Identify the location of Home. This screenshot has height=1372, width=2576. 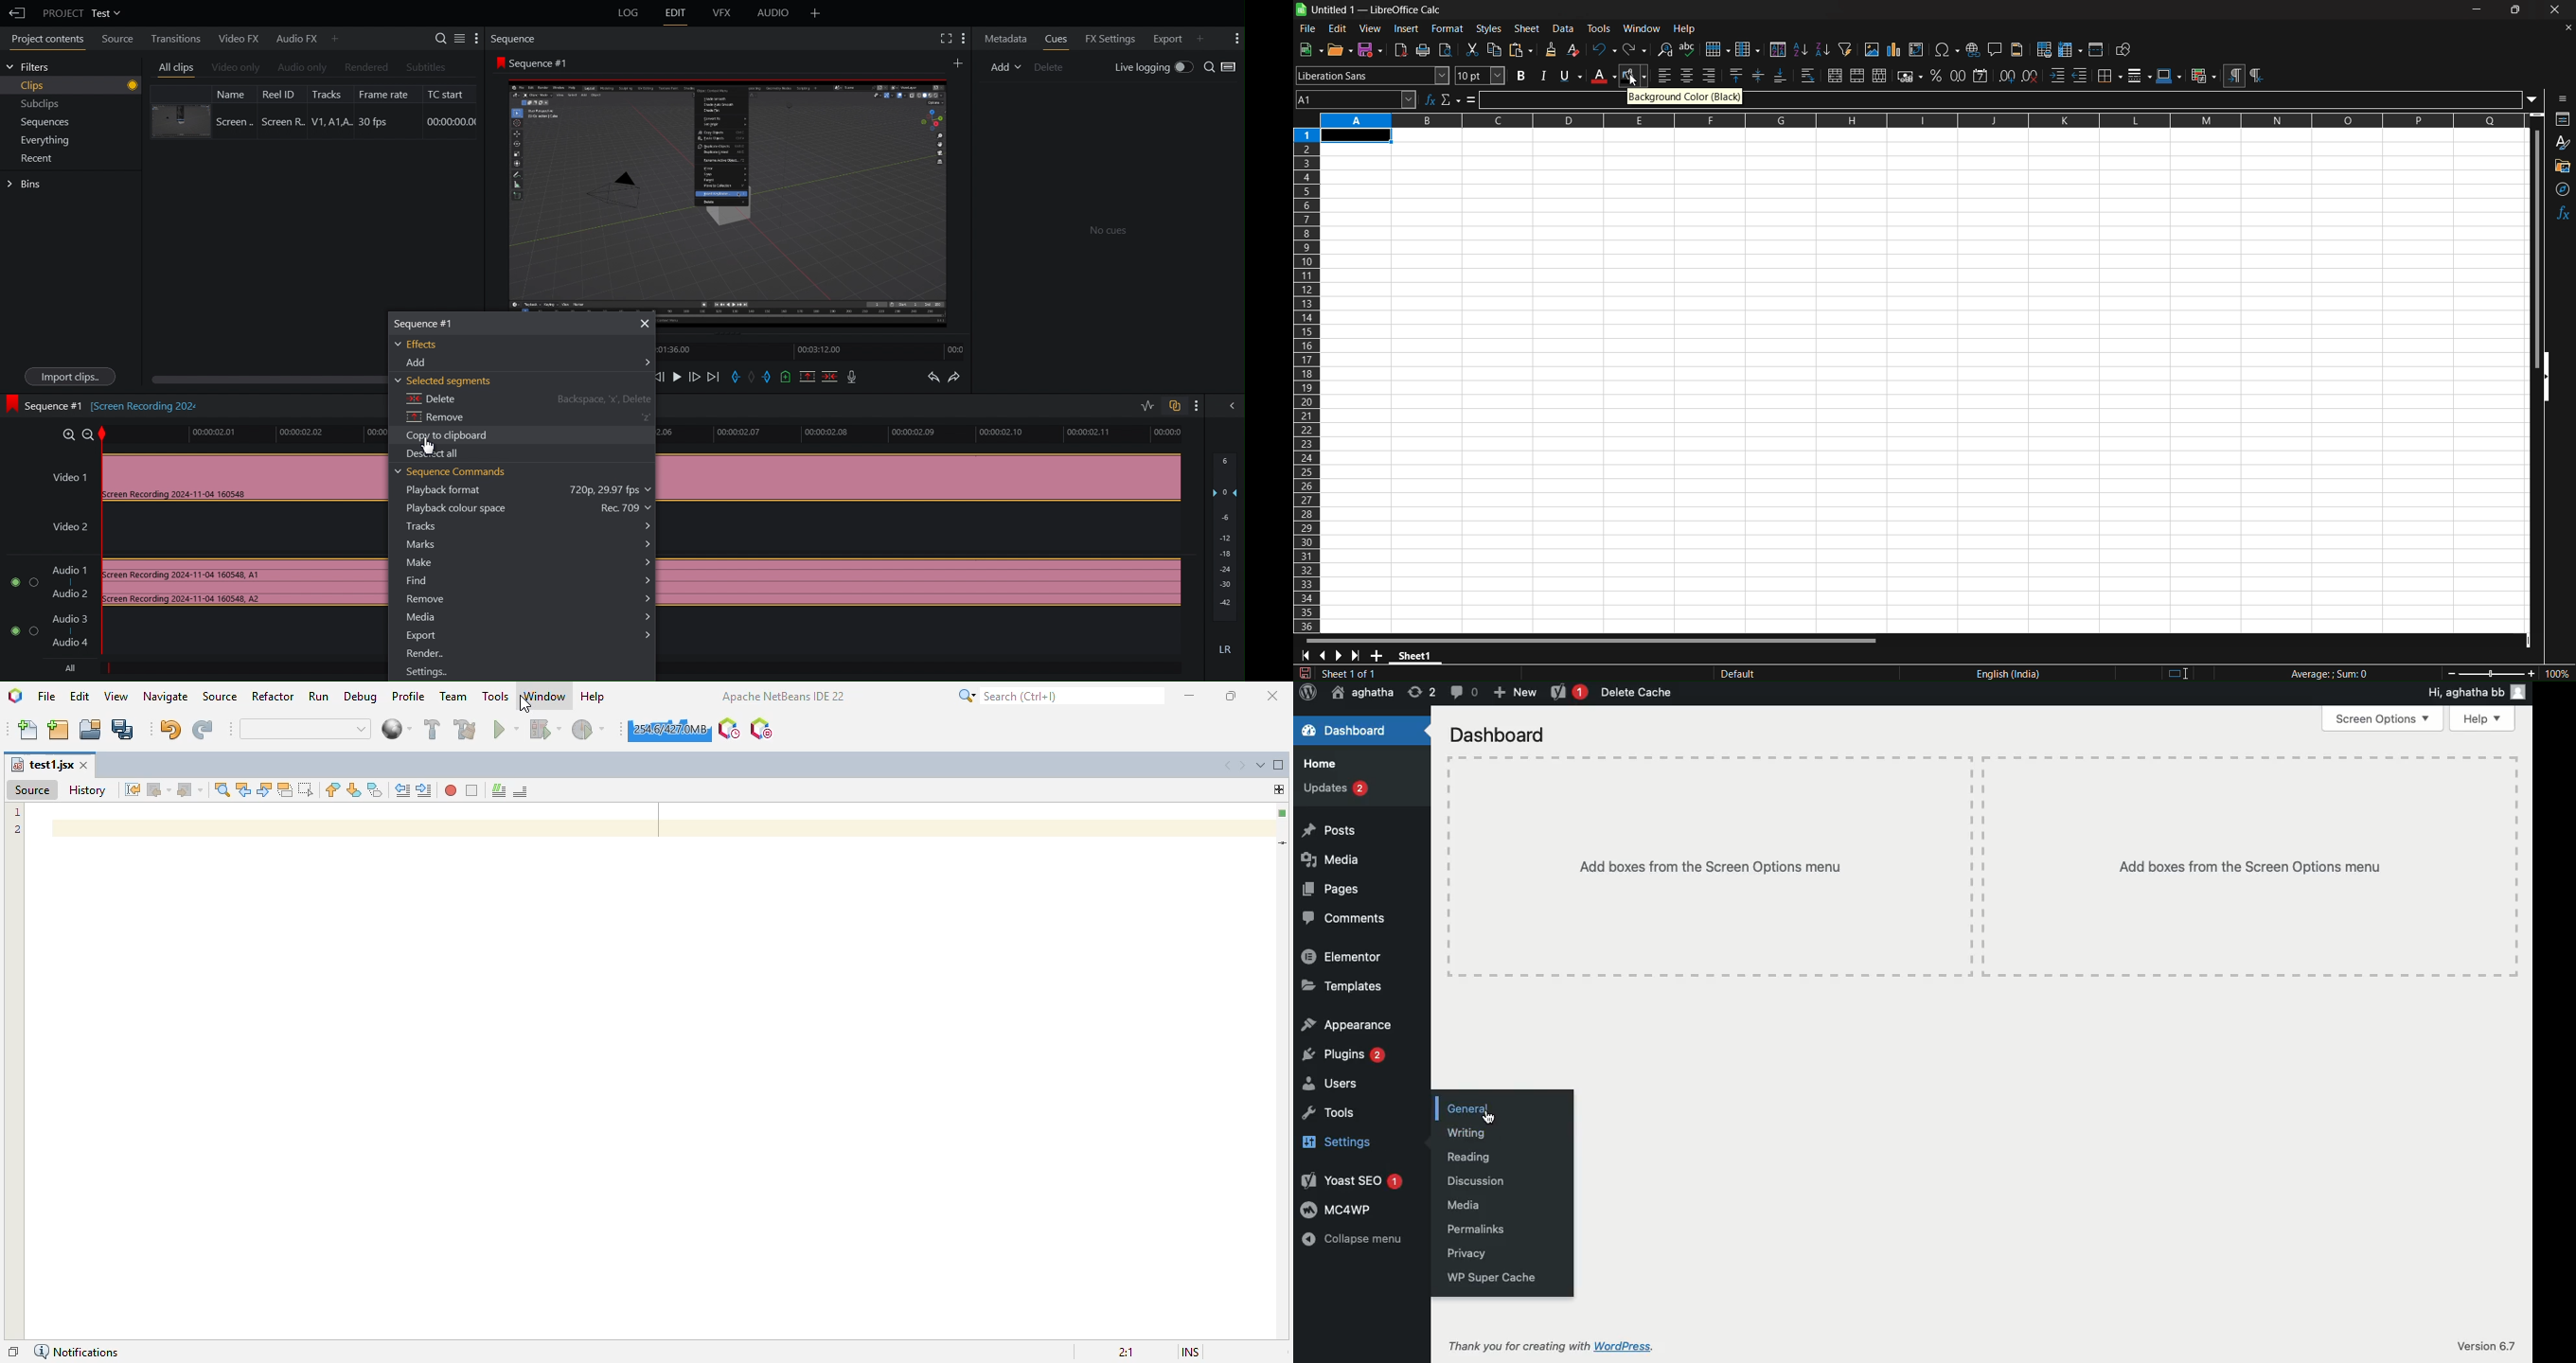
(1323, 764).